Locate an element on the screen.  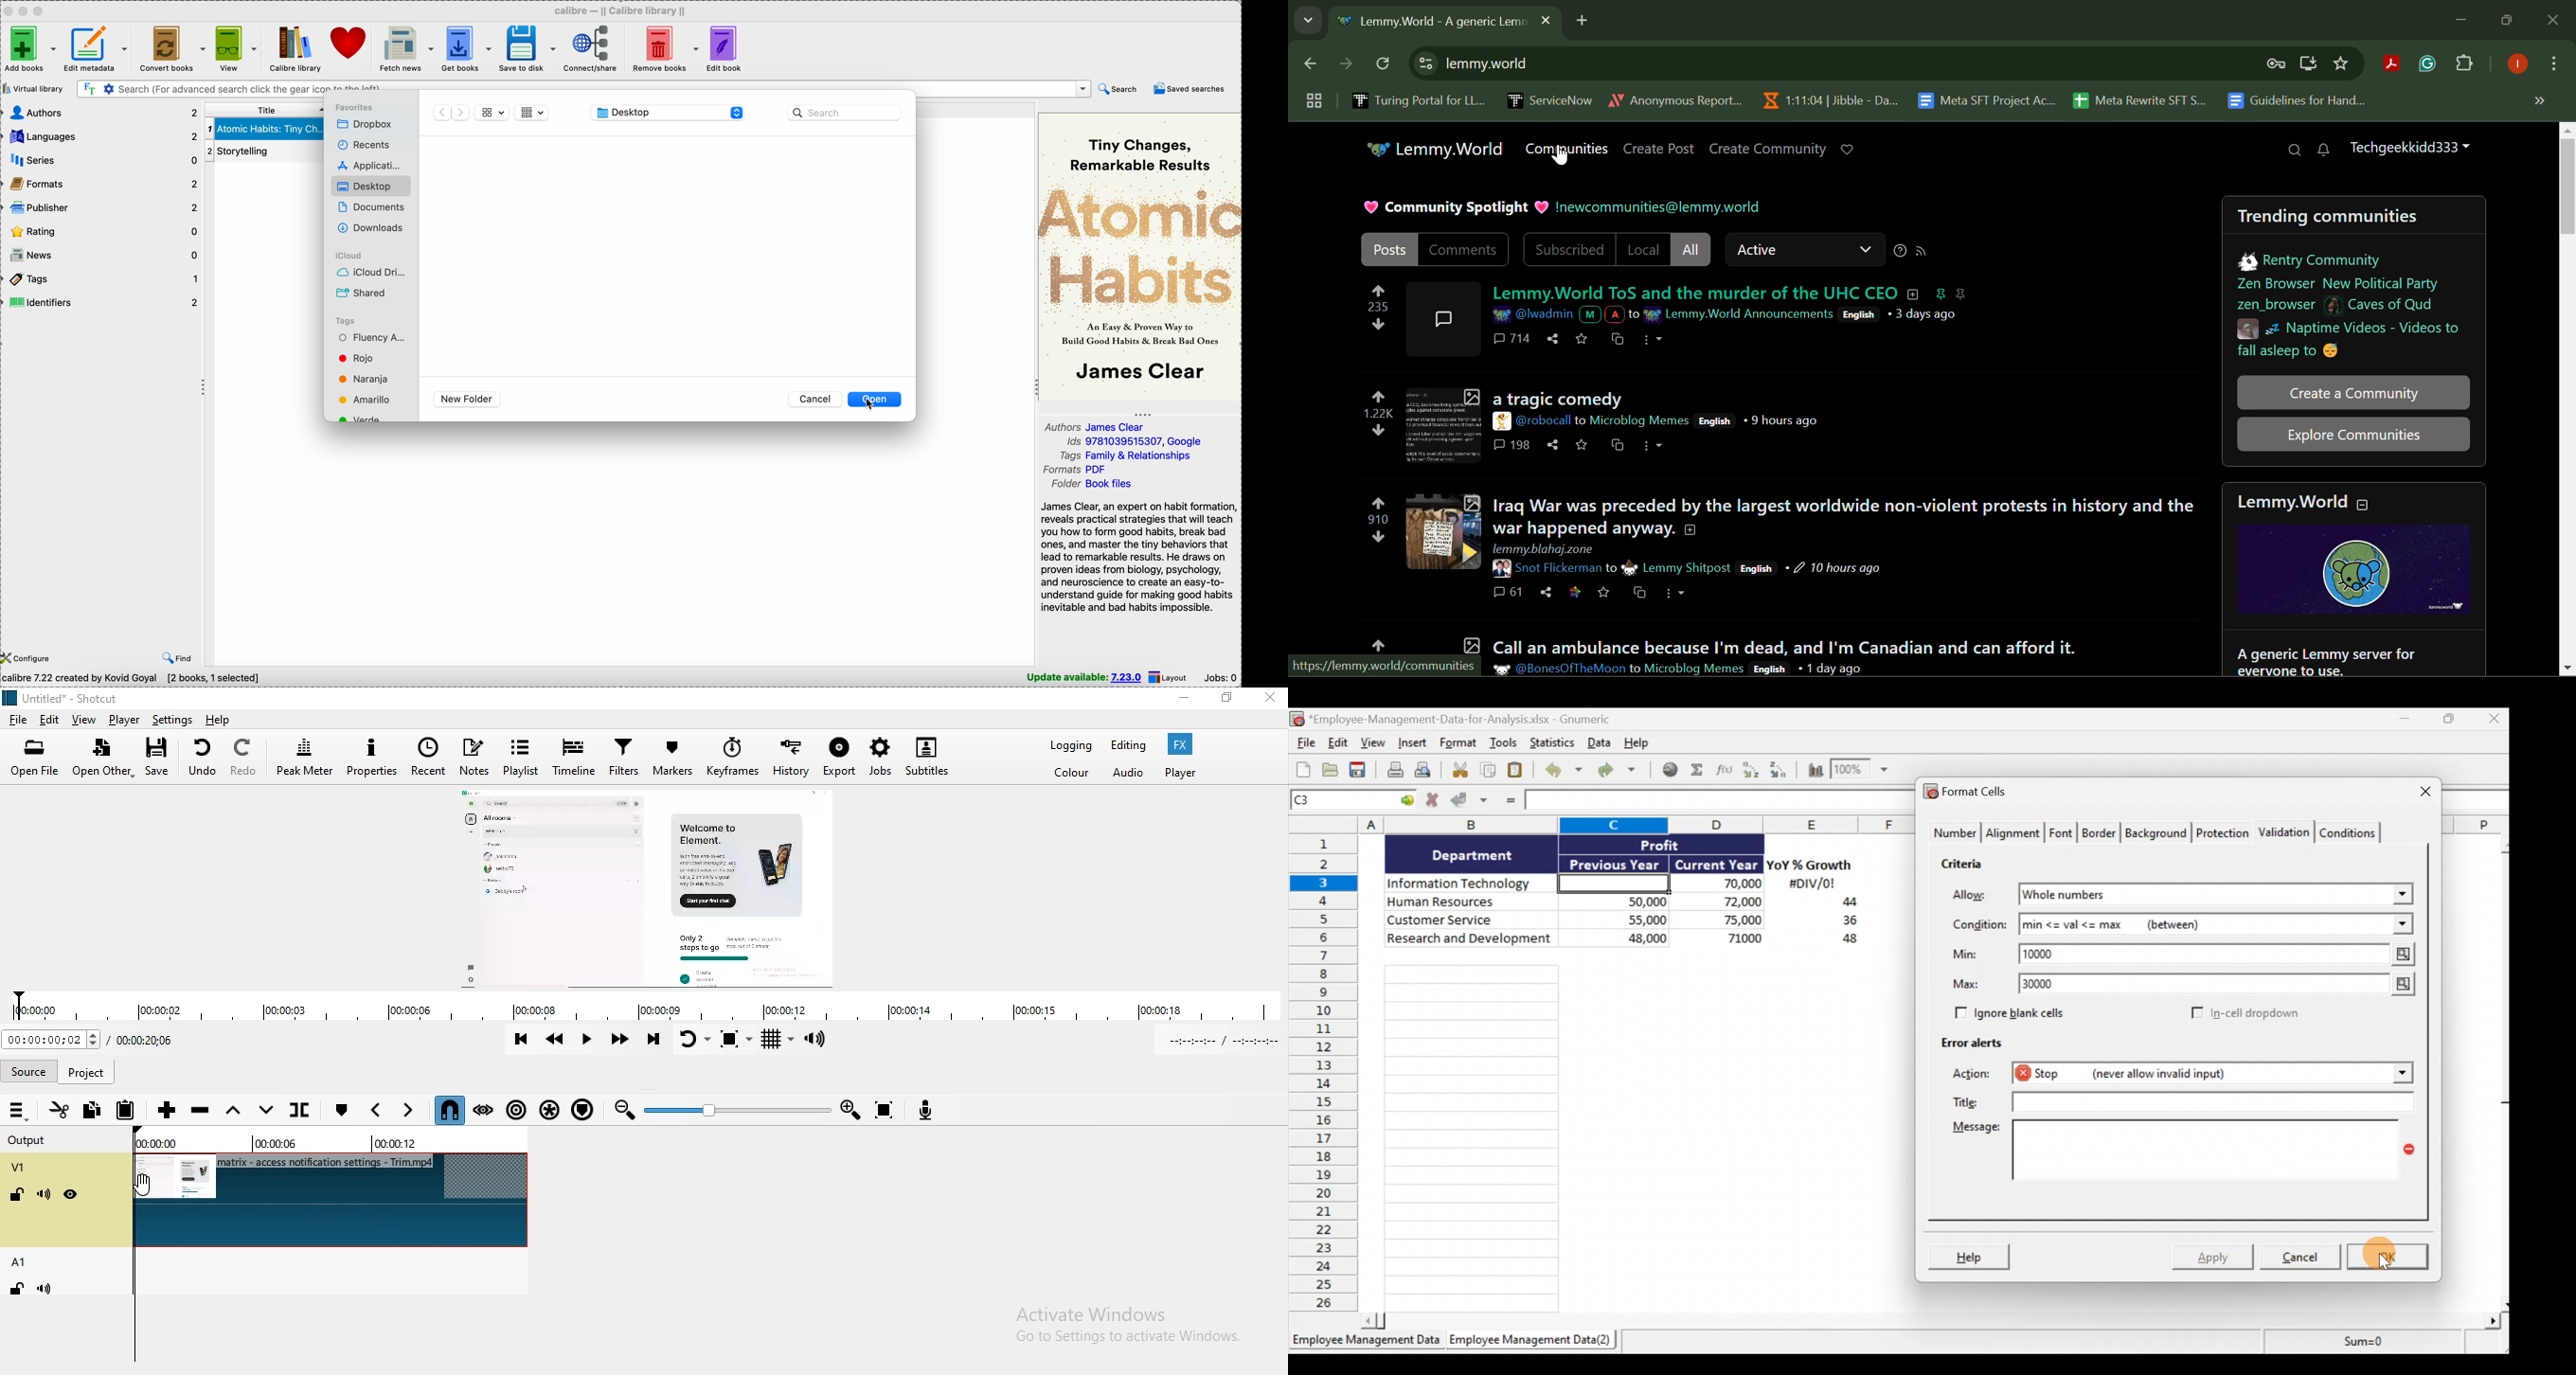
Affordable Ambulances Service is located at coordinates (1787, 641).